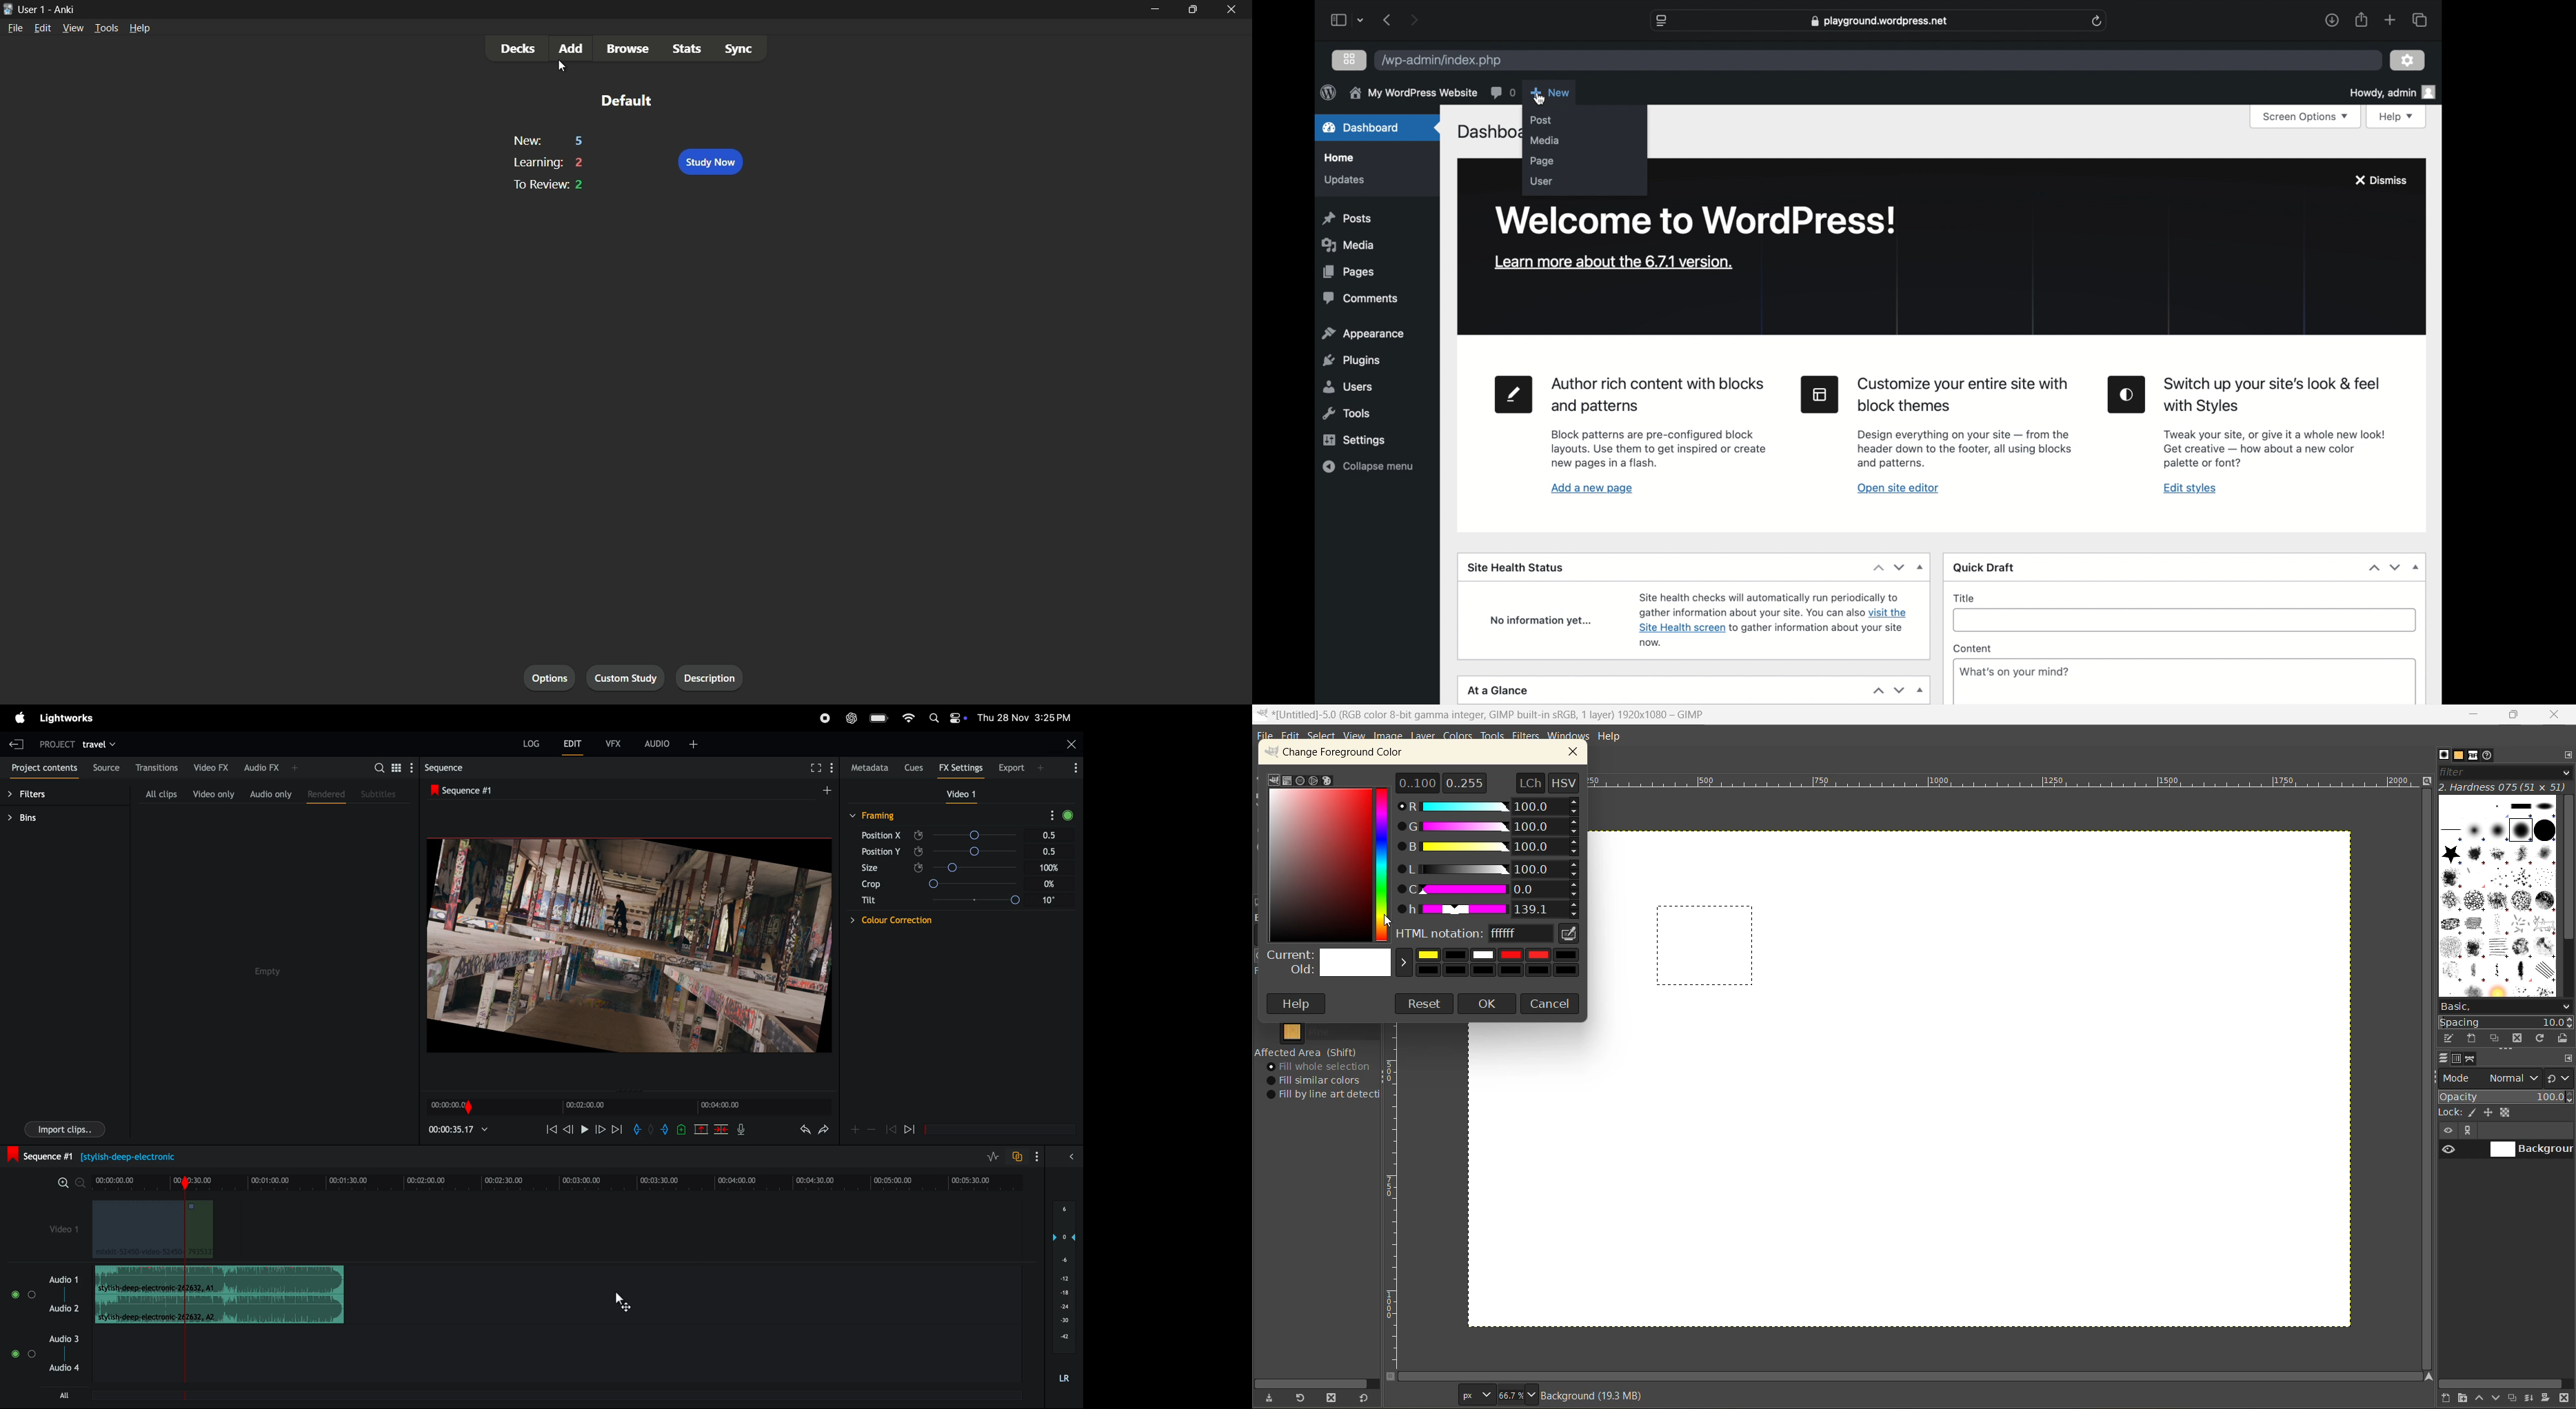  Describe the element at coordinates (2566, 758) in the screenshot. I see `configure` at that location.